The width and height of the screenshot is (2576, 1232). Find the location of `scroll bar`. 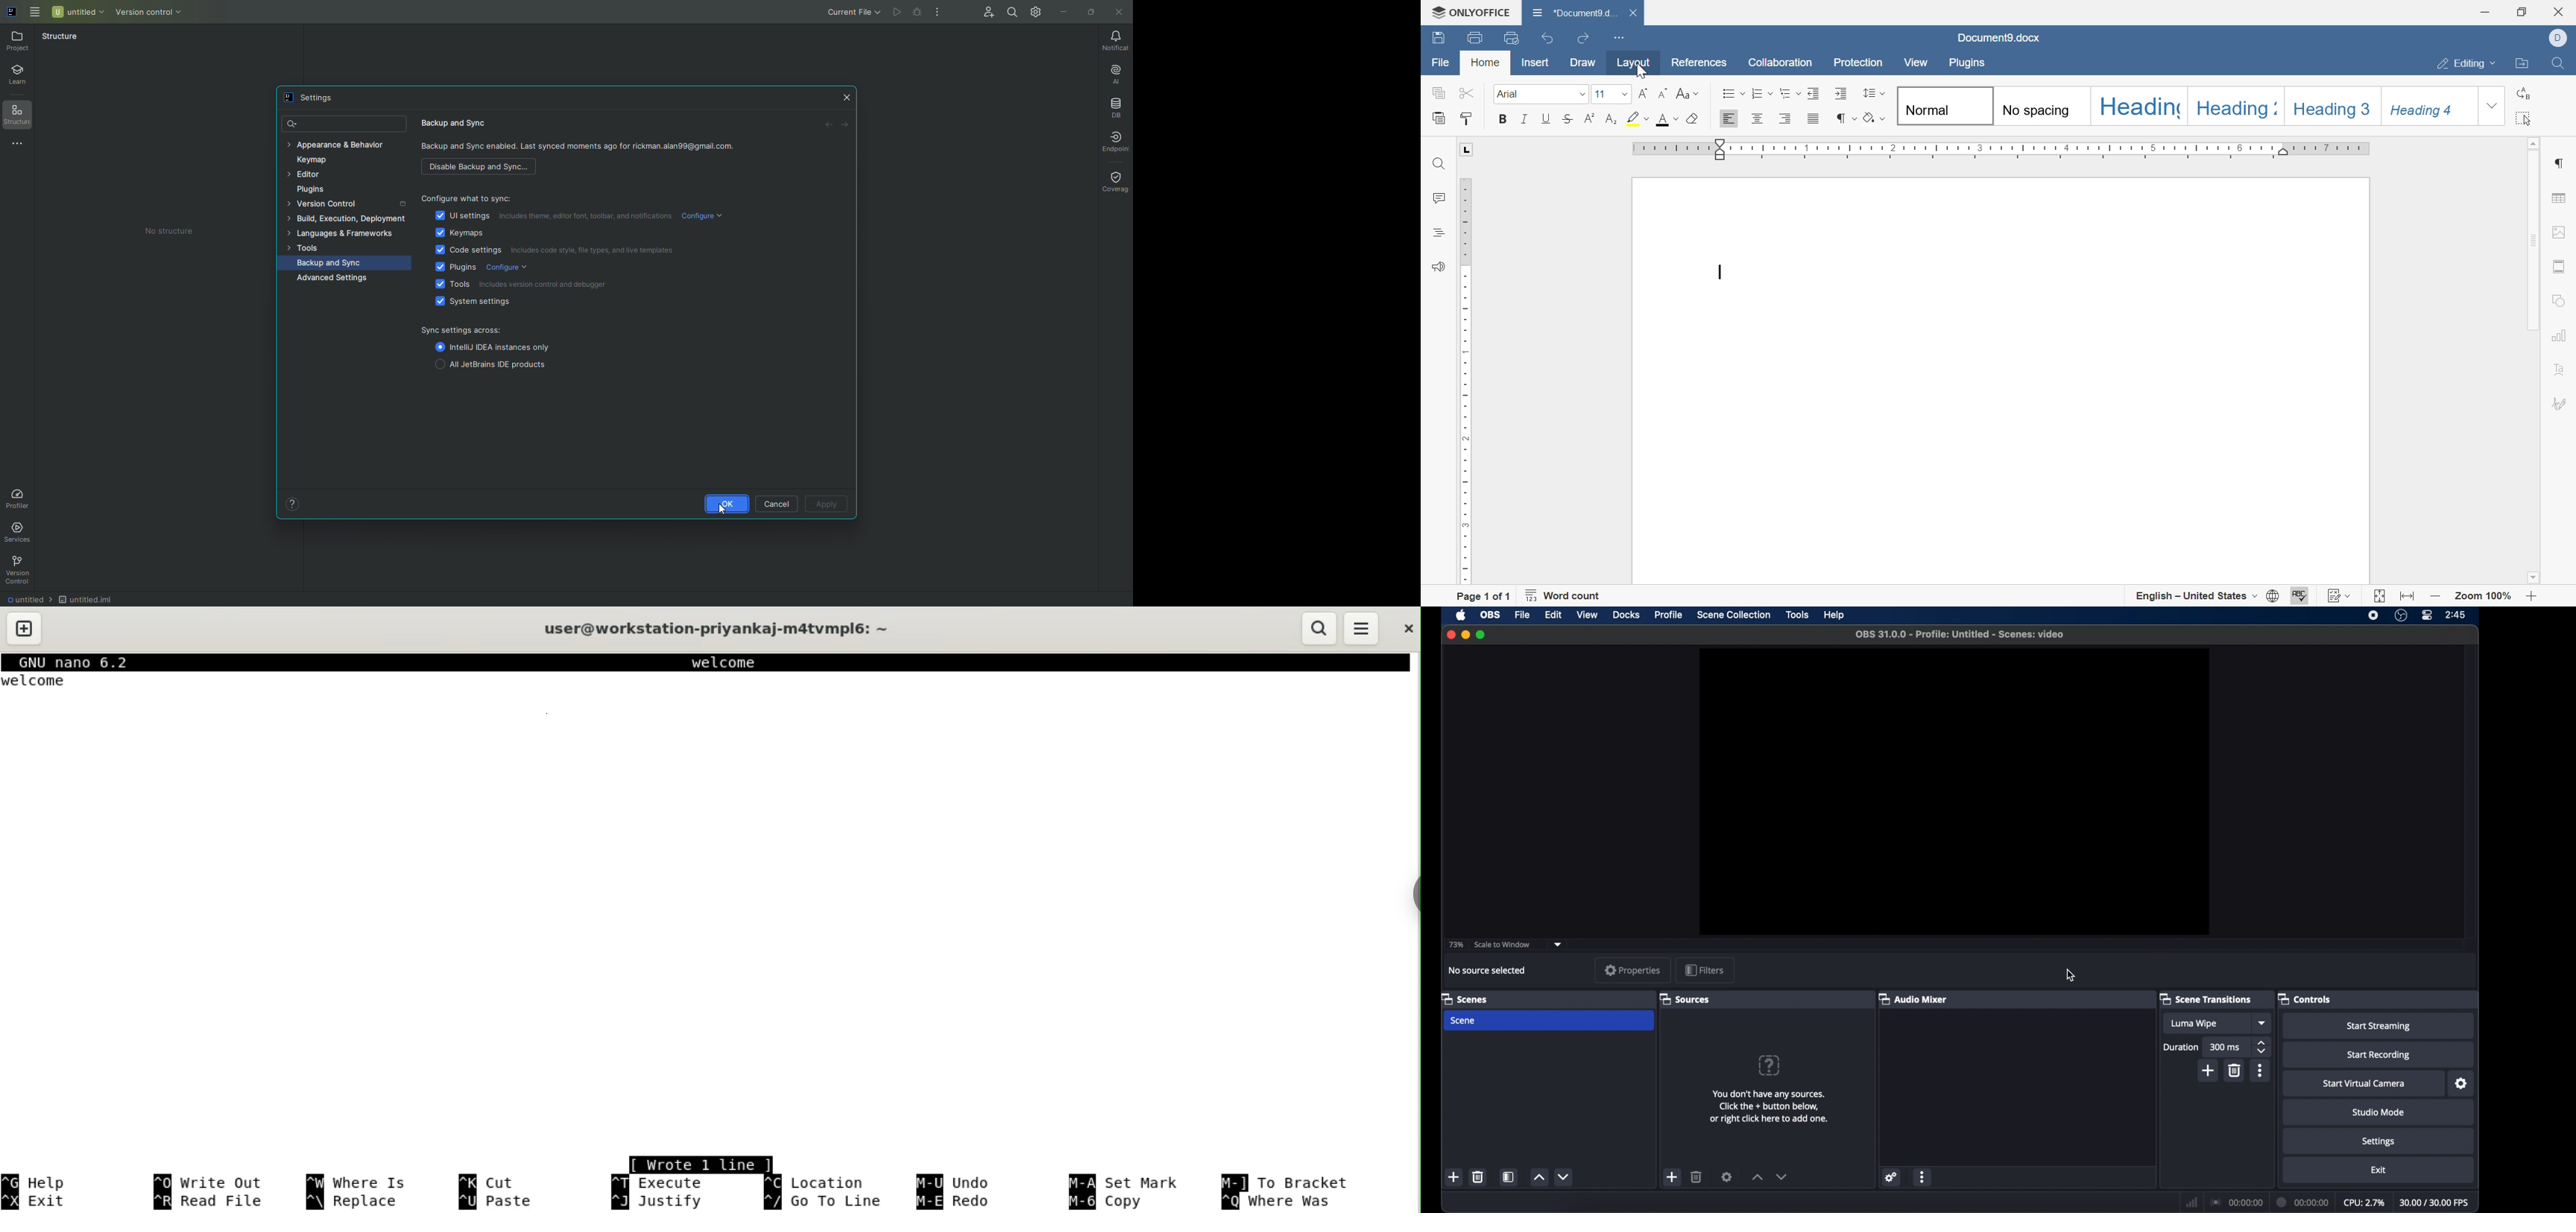

scroll bar is located at coordinates (2532, 240).